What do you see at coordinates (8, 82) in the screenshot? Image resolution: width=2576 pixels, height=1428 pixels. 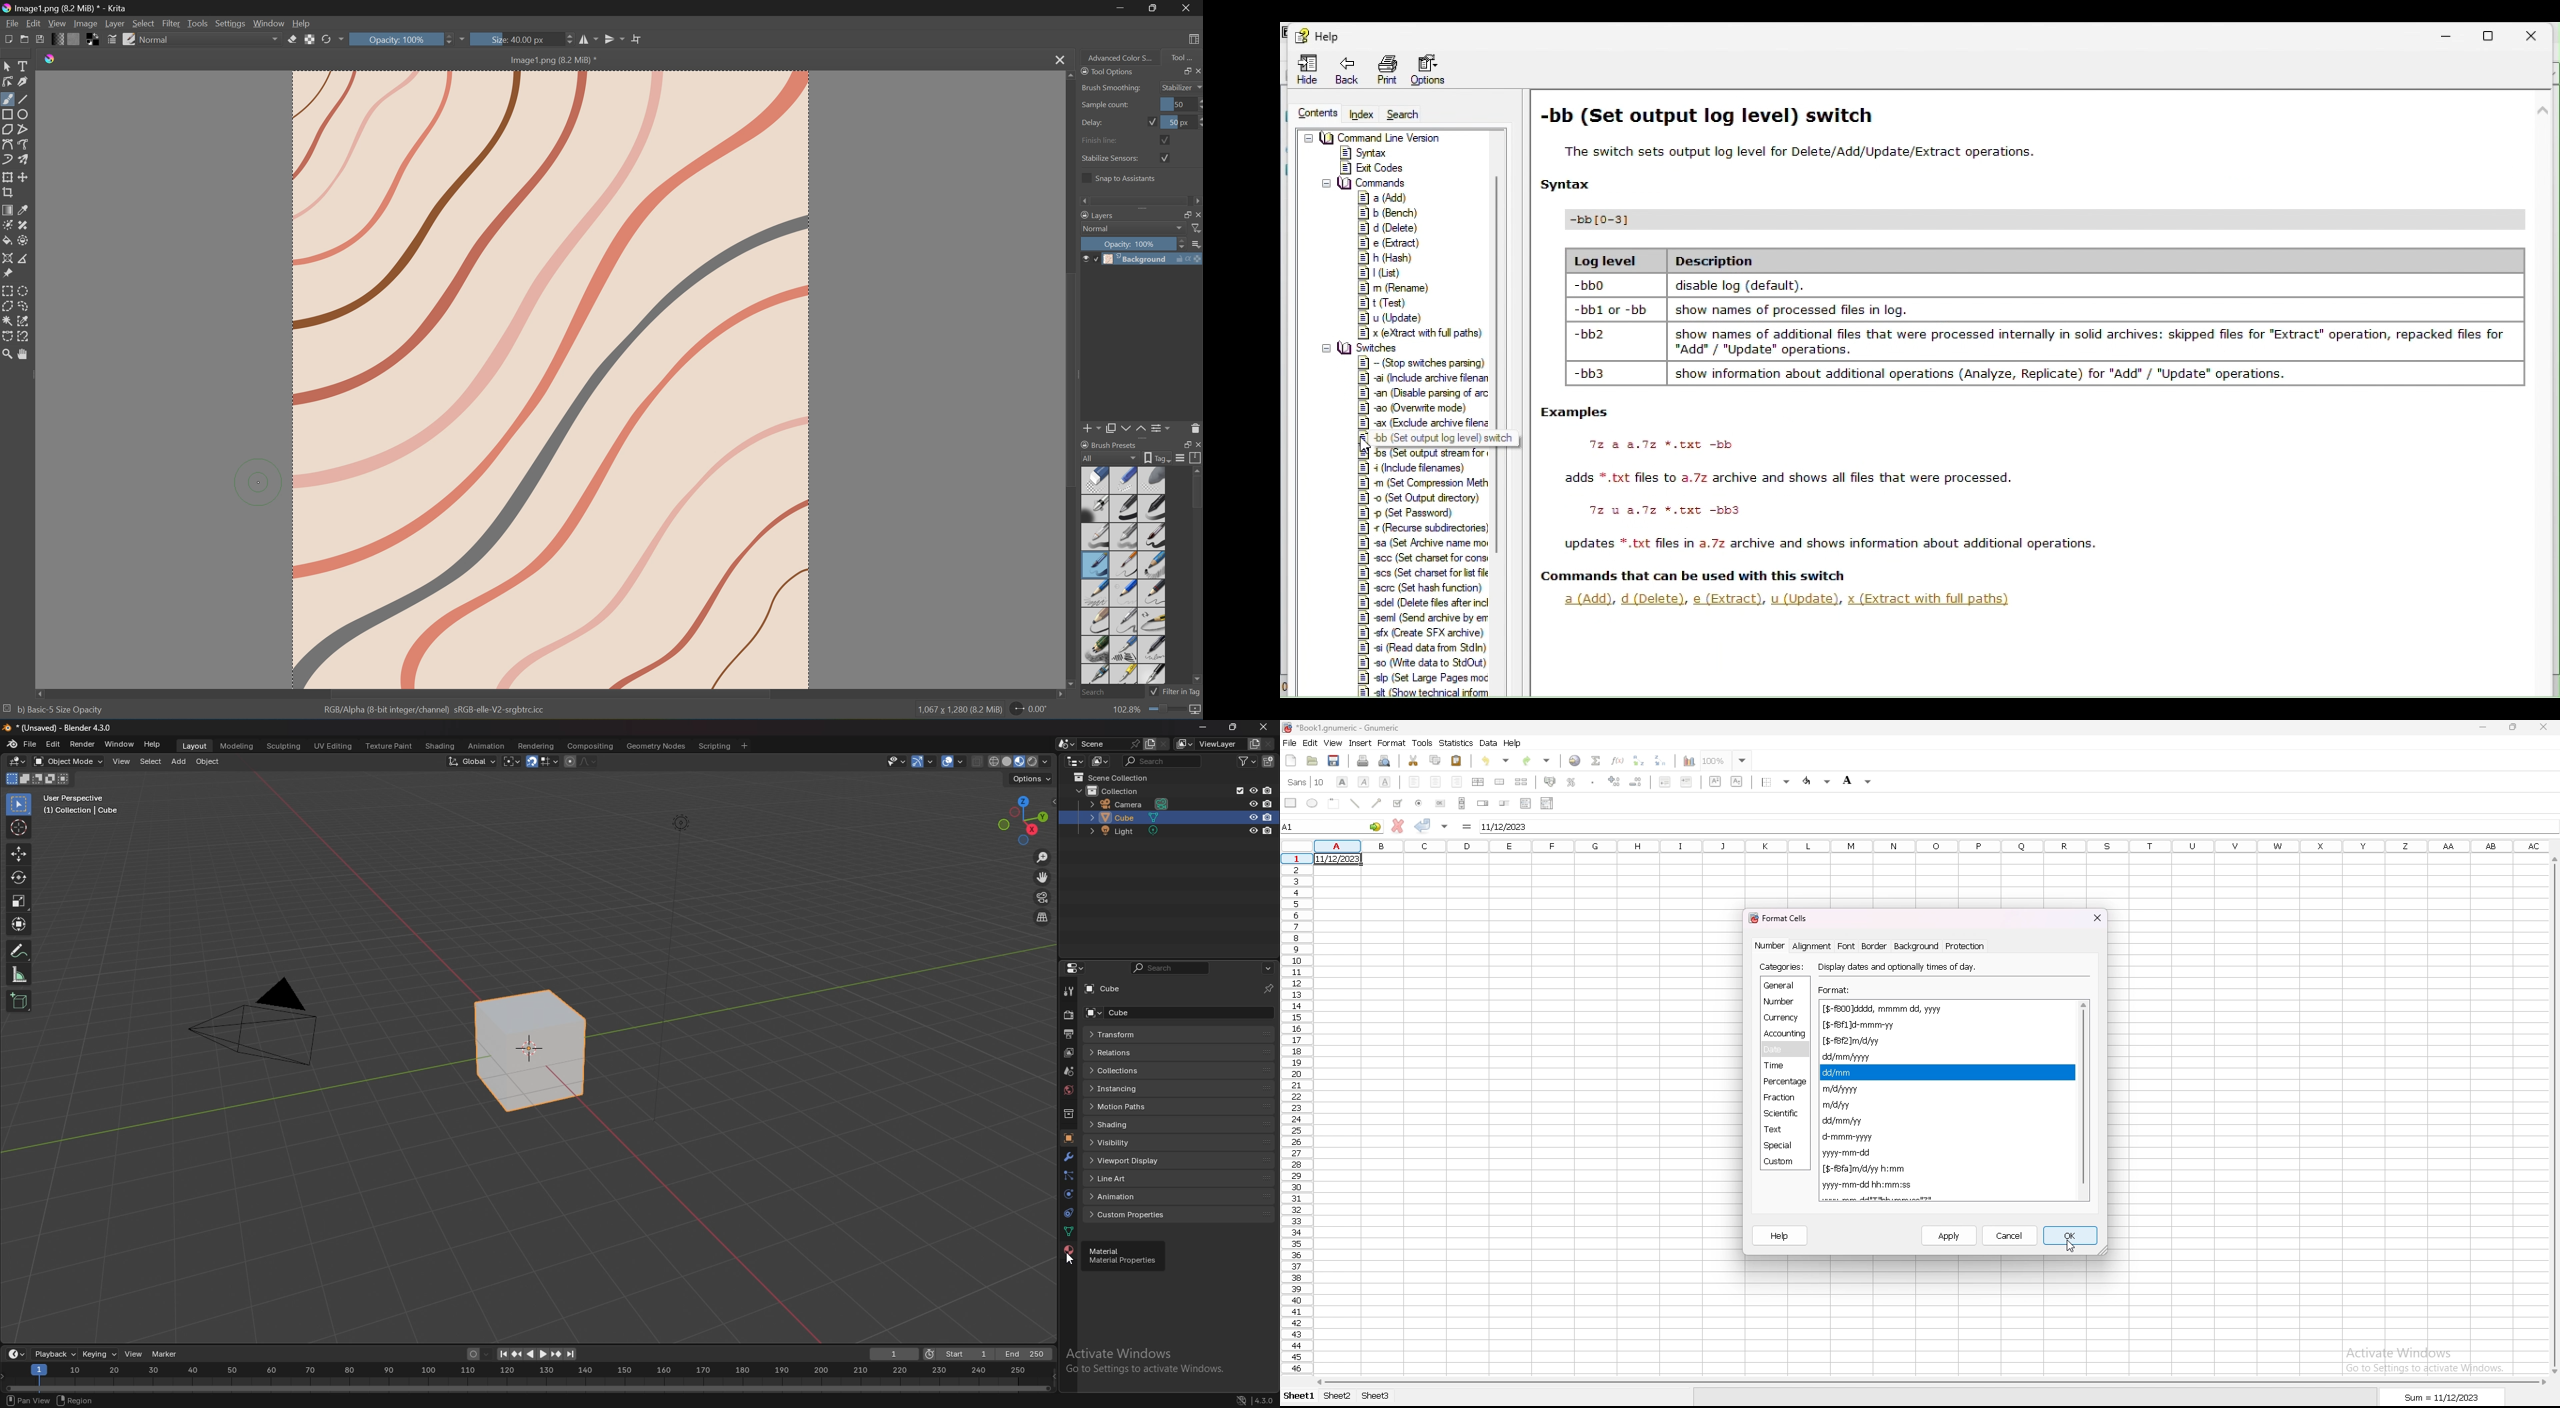 I see `Edit shapes tool` at bounding box center [8, 82].